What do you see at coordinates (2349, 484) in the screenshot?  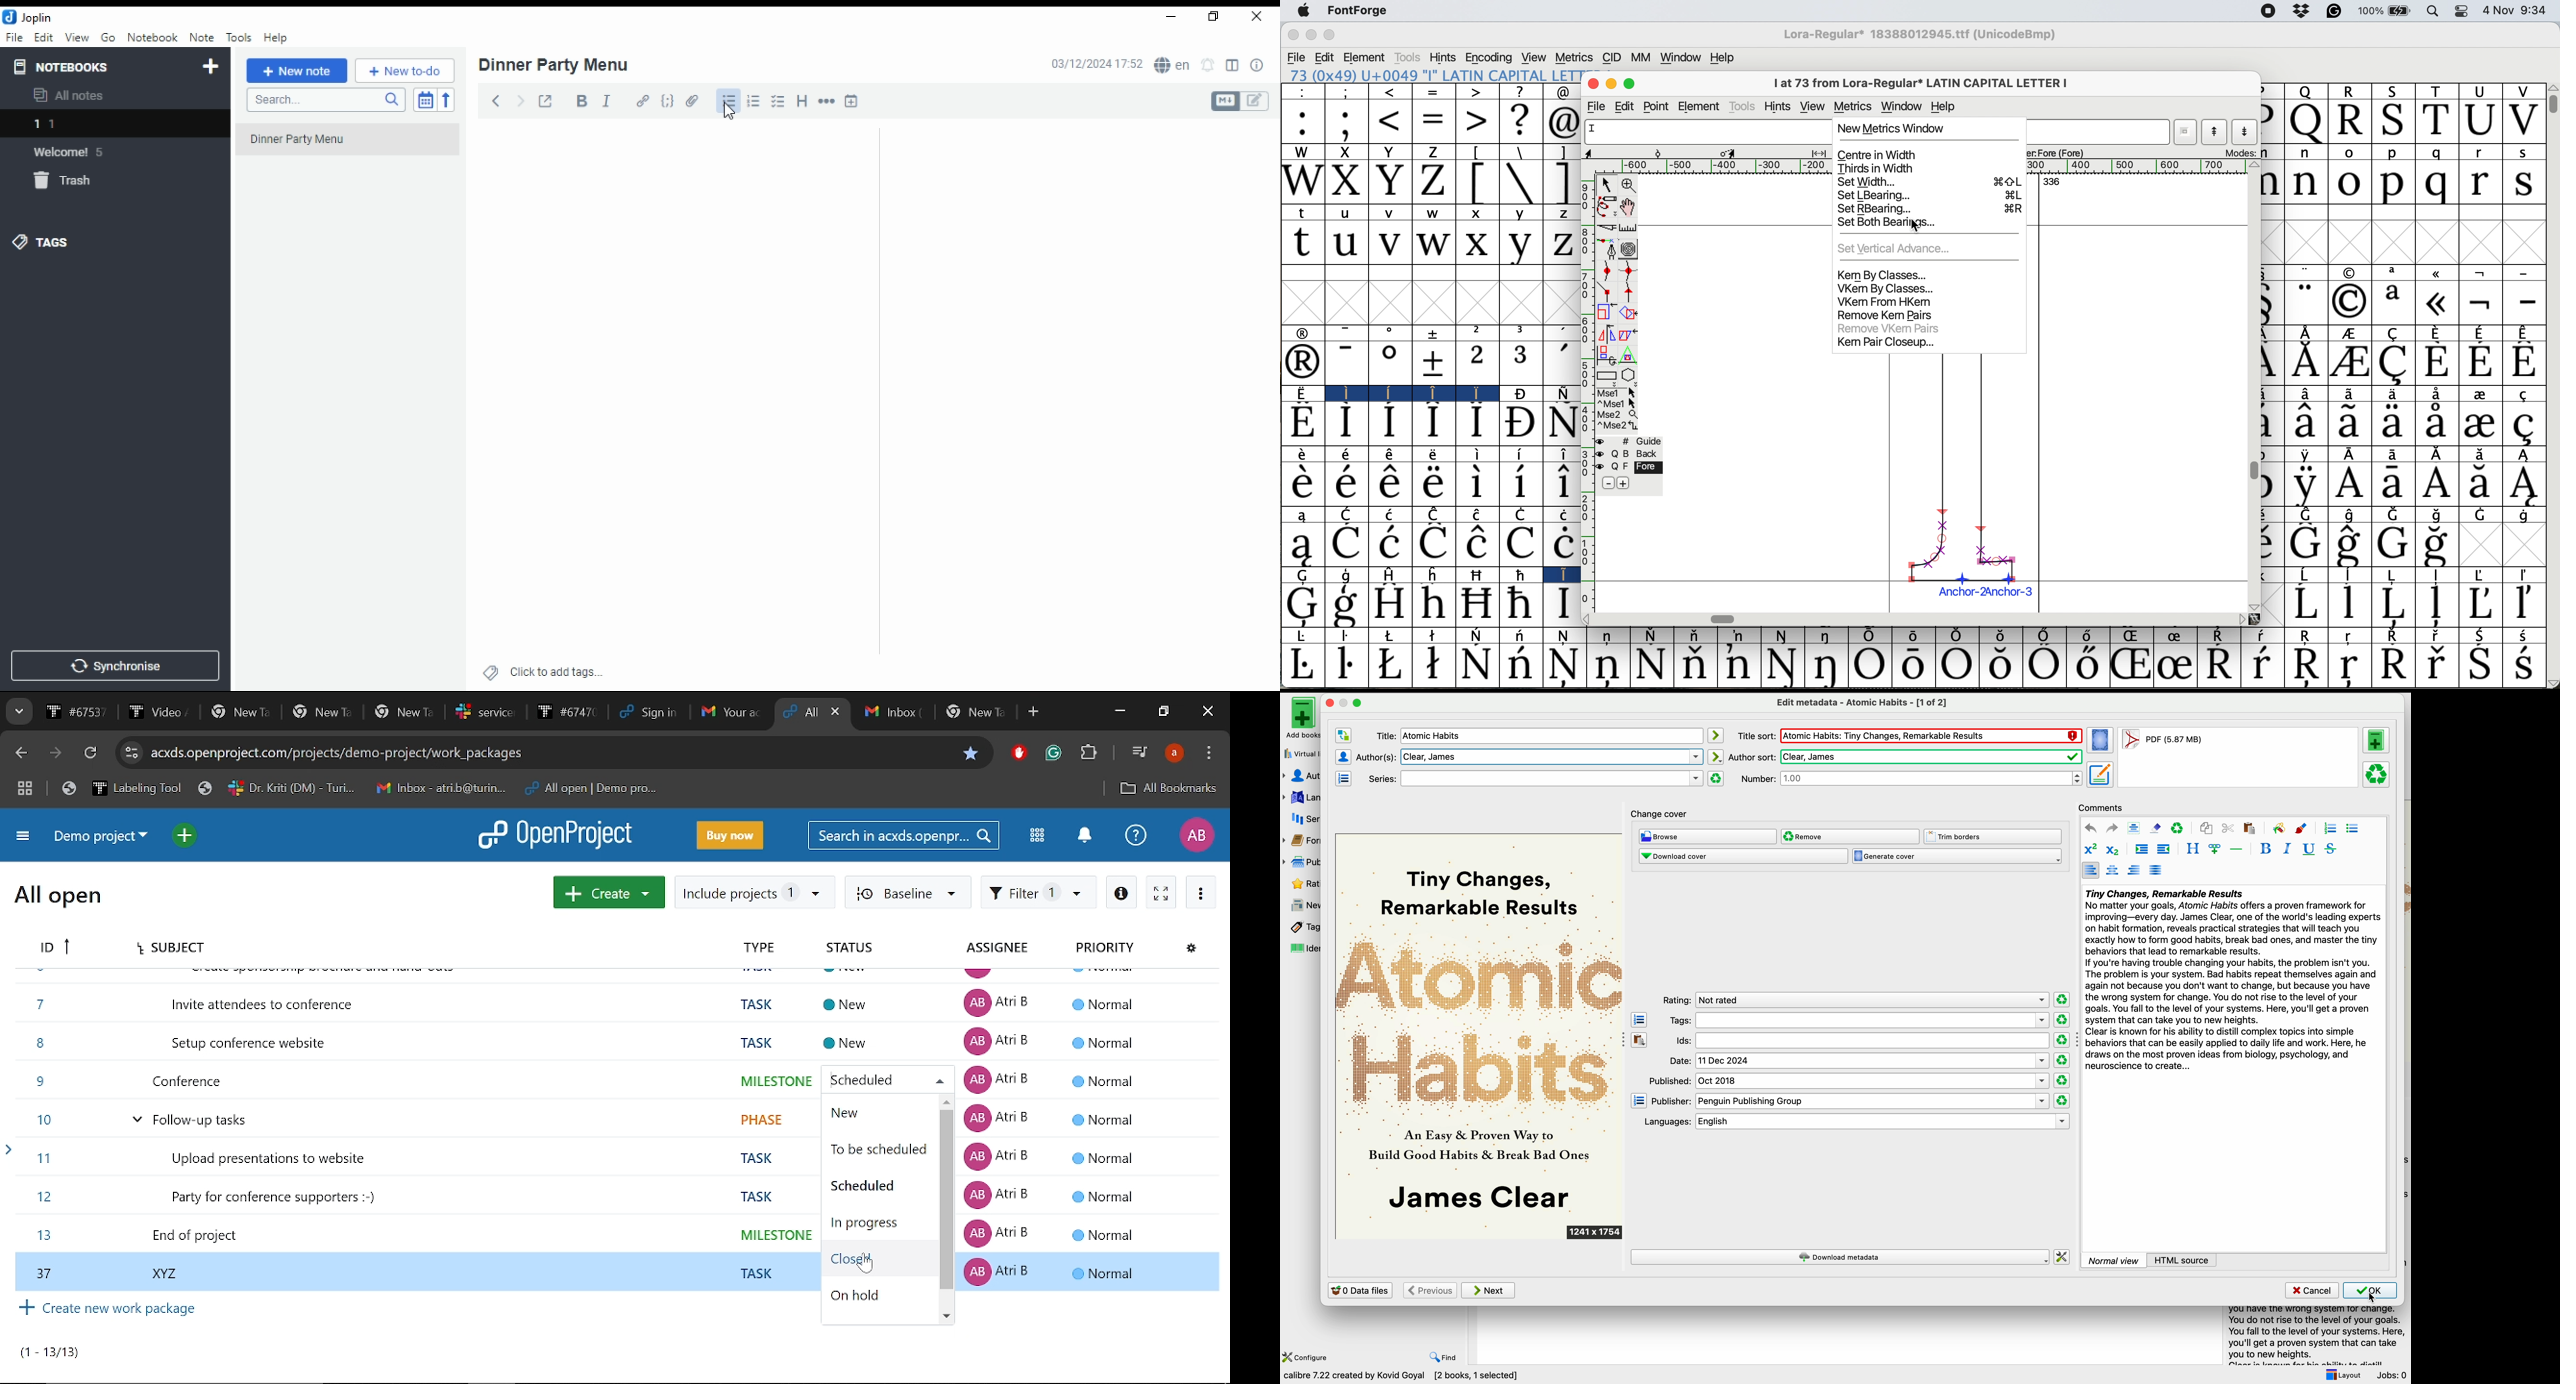 I see `Symbol` at bounding box center [2349, 484].